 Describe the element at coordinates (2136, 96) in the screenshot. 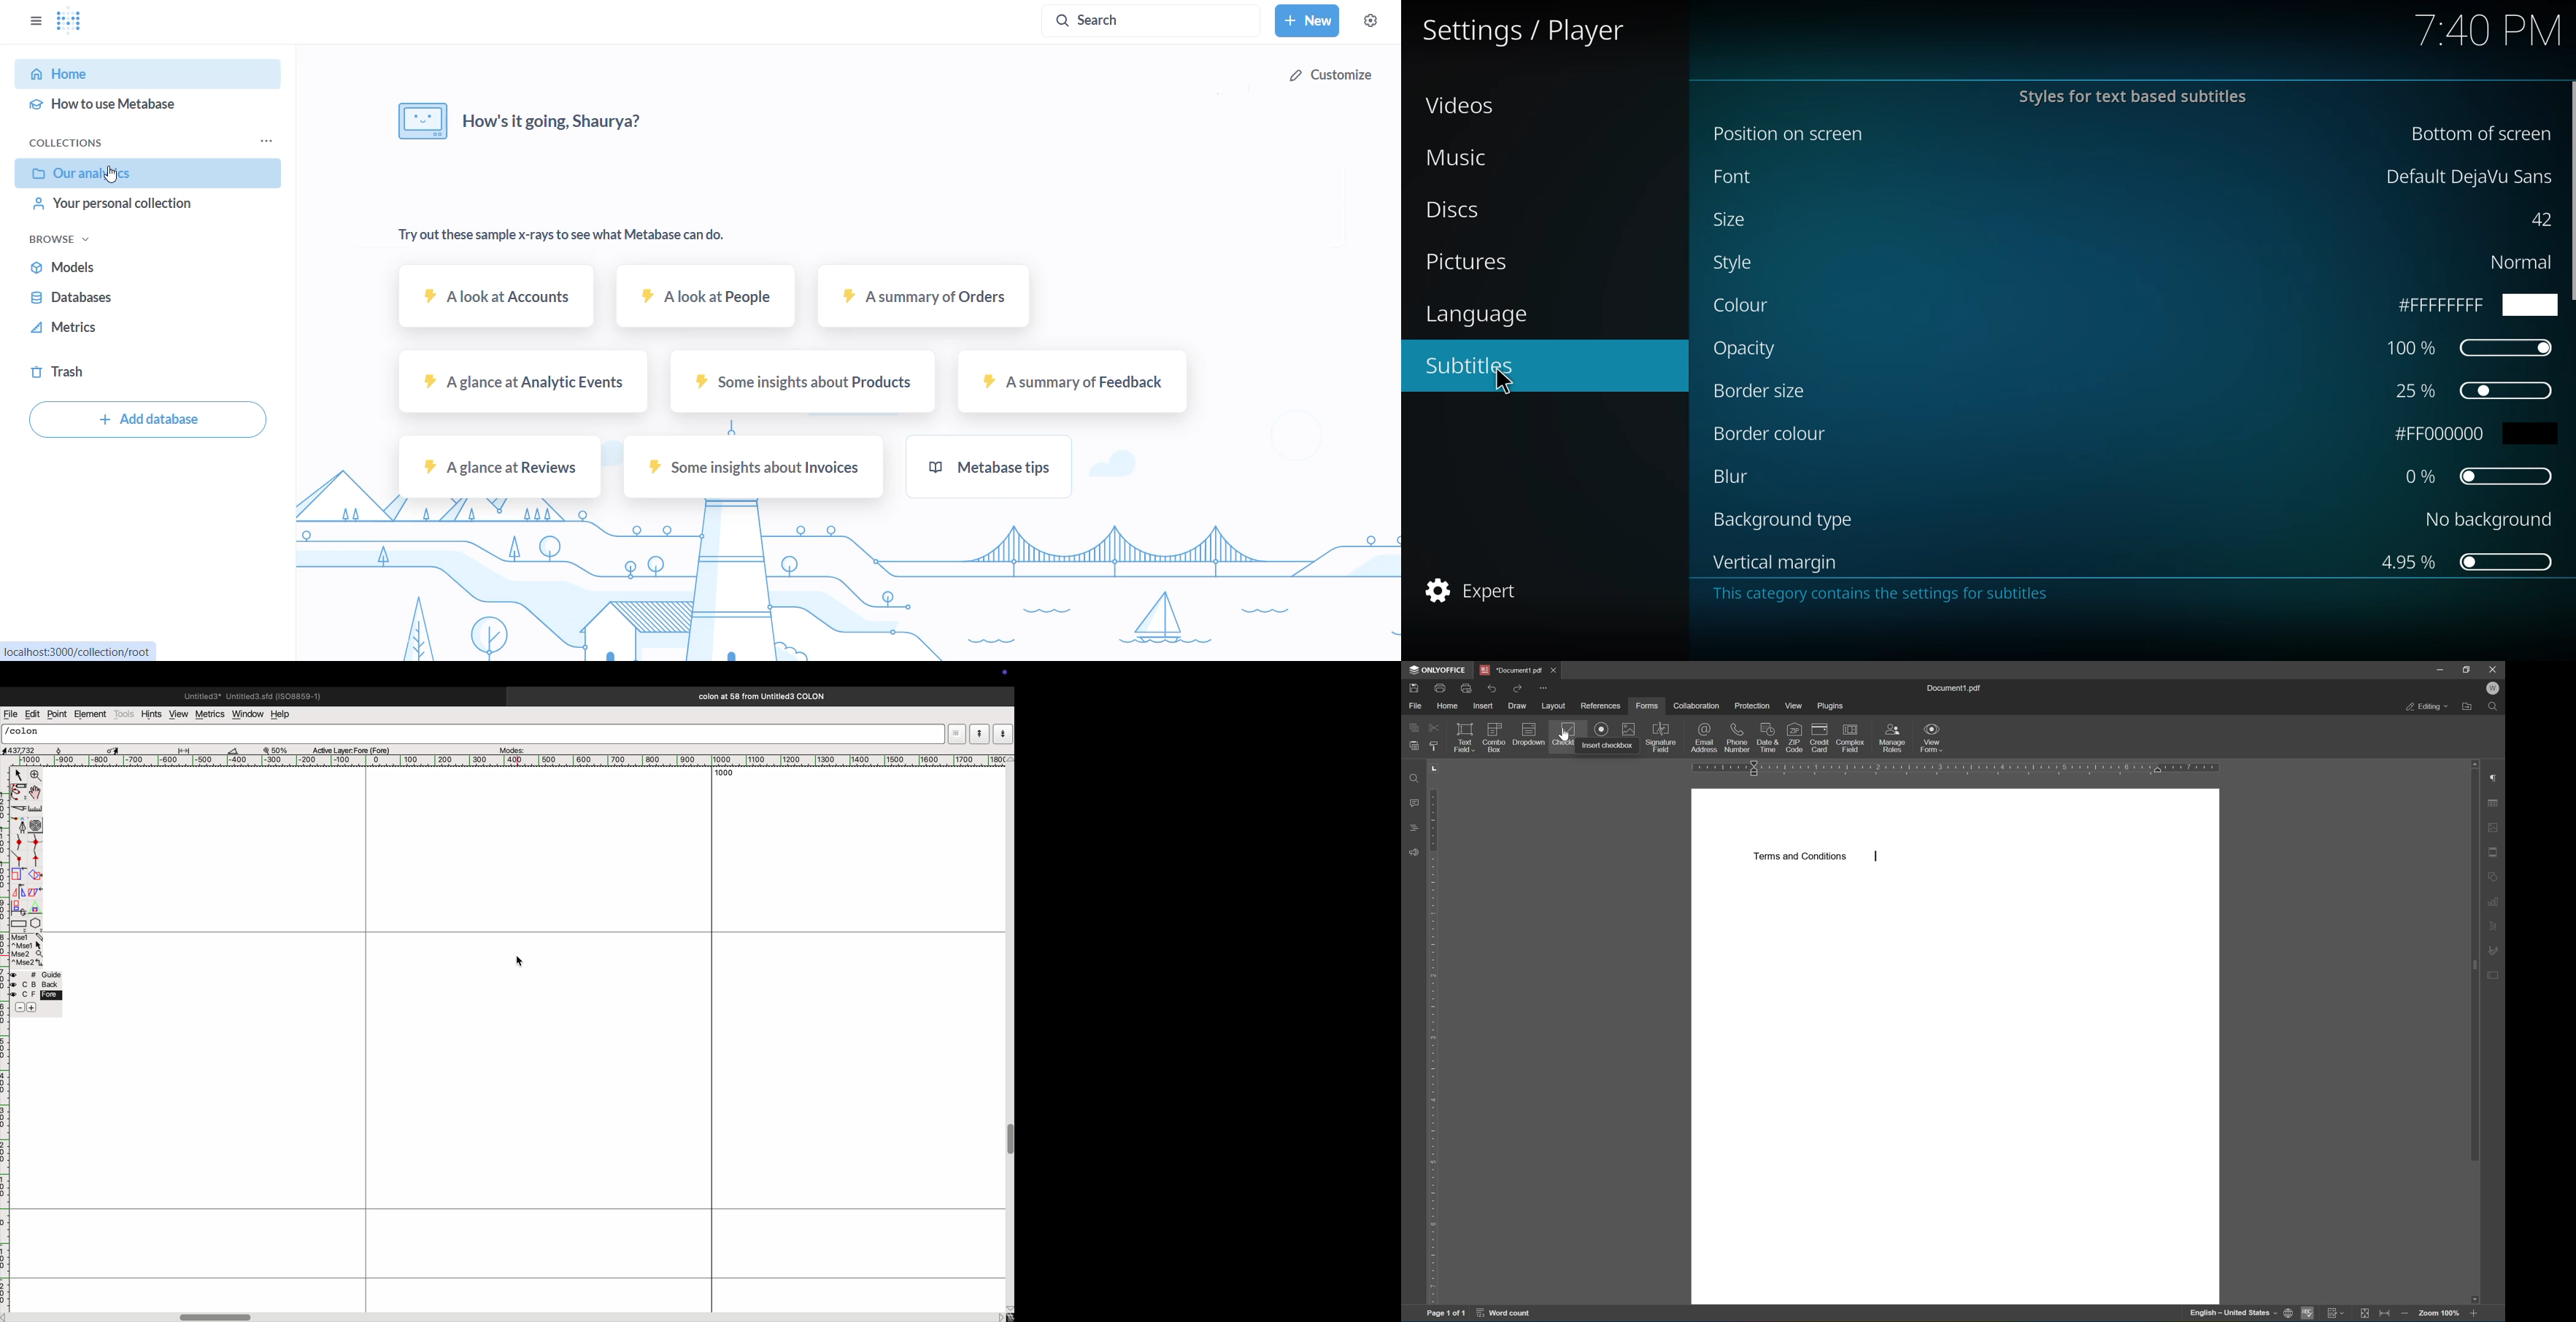

I see `styles` at that location.